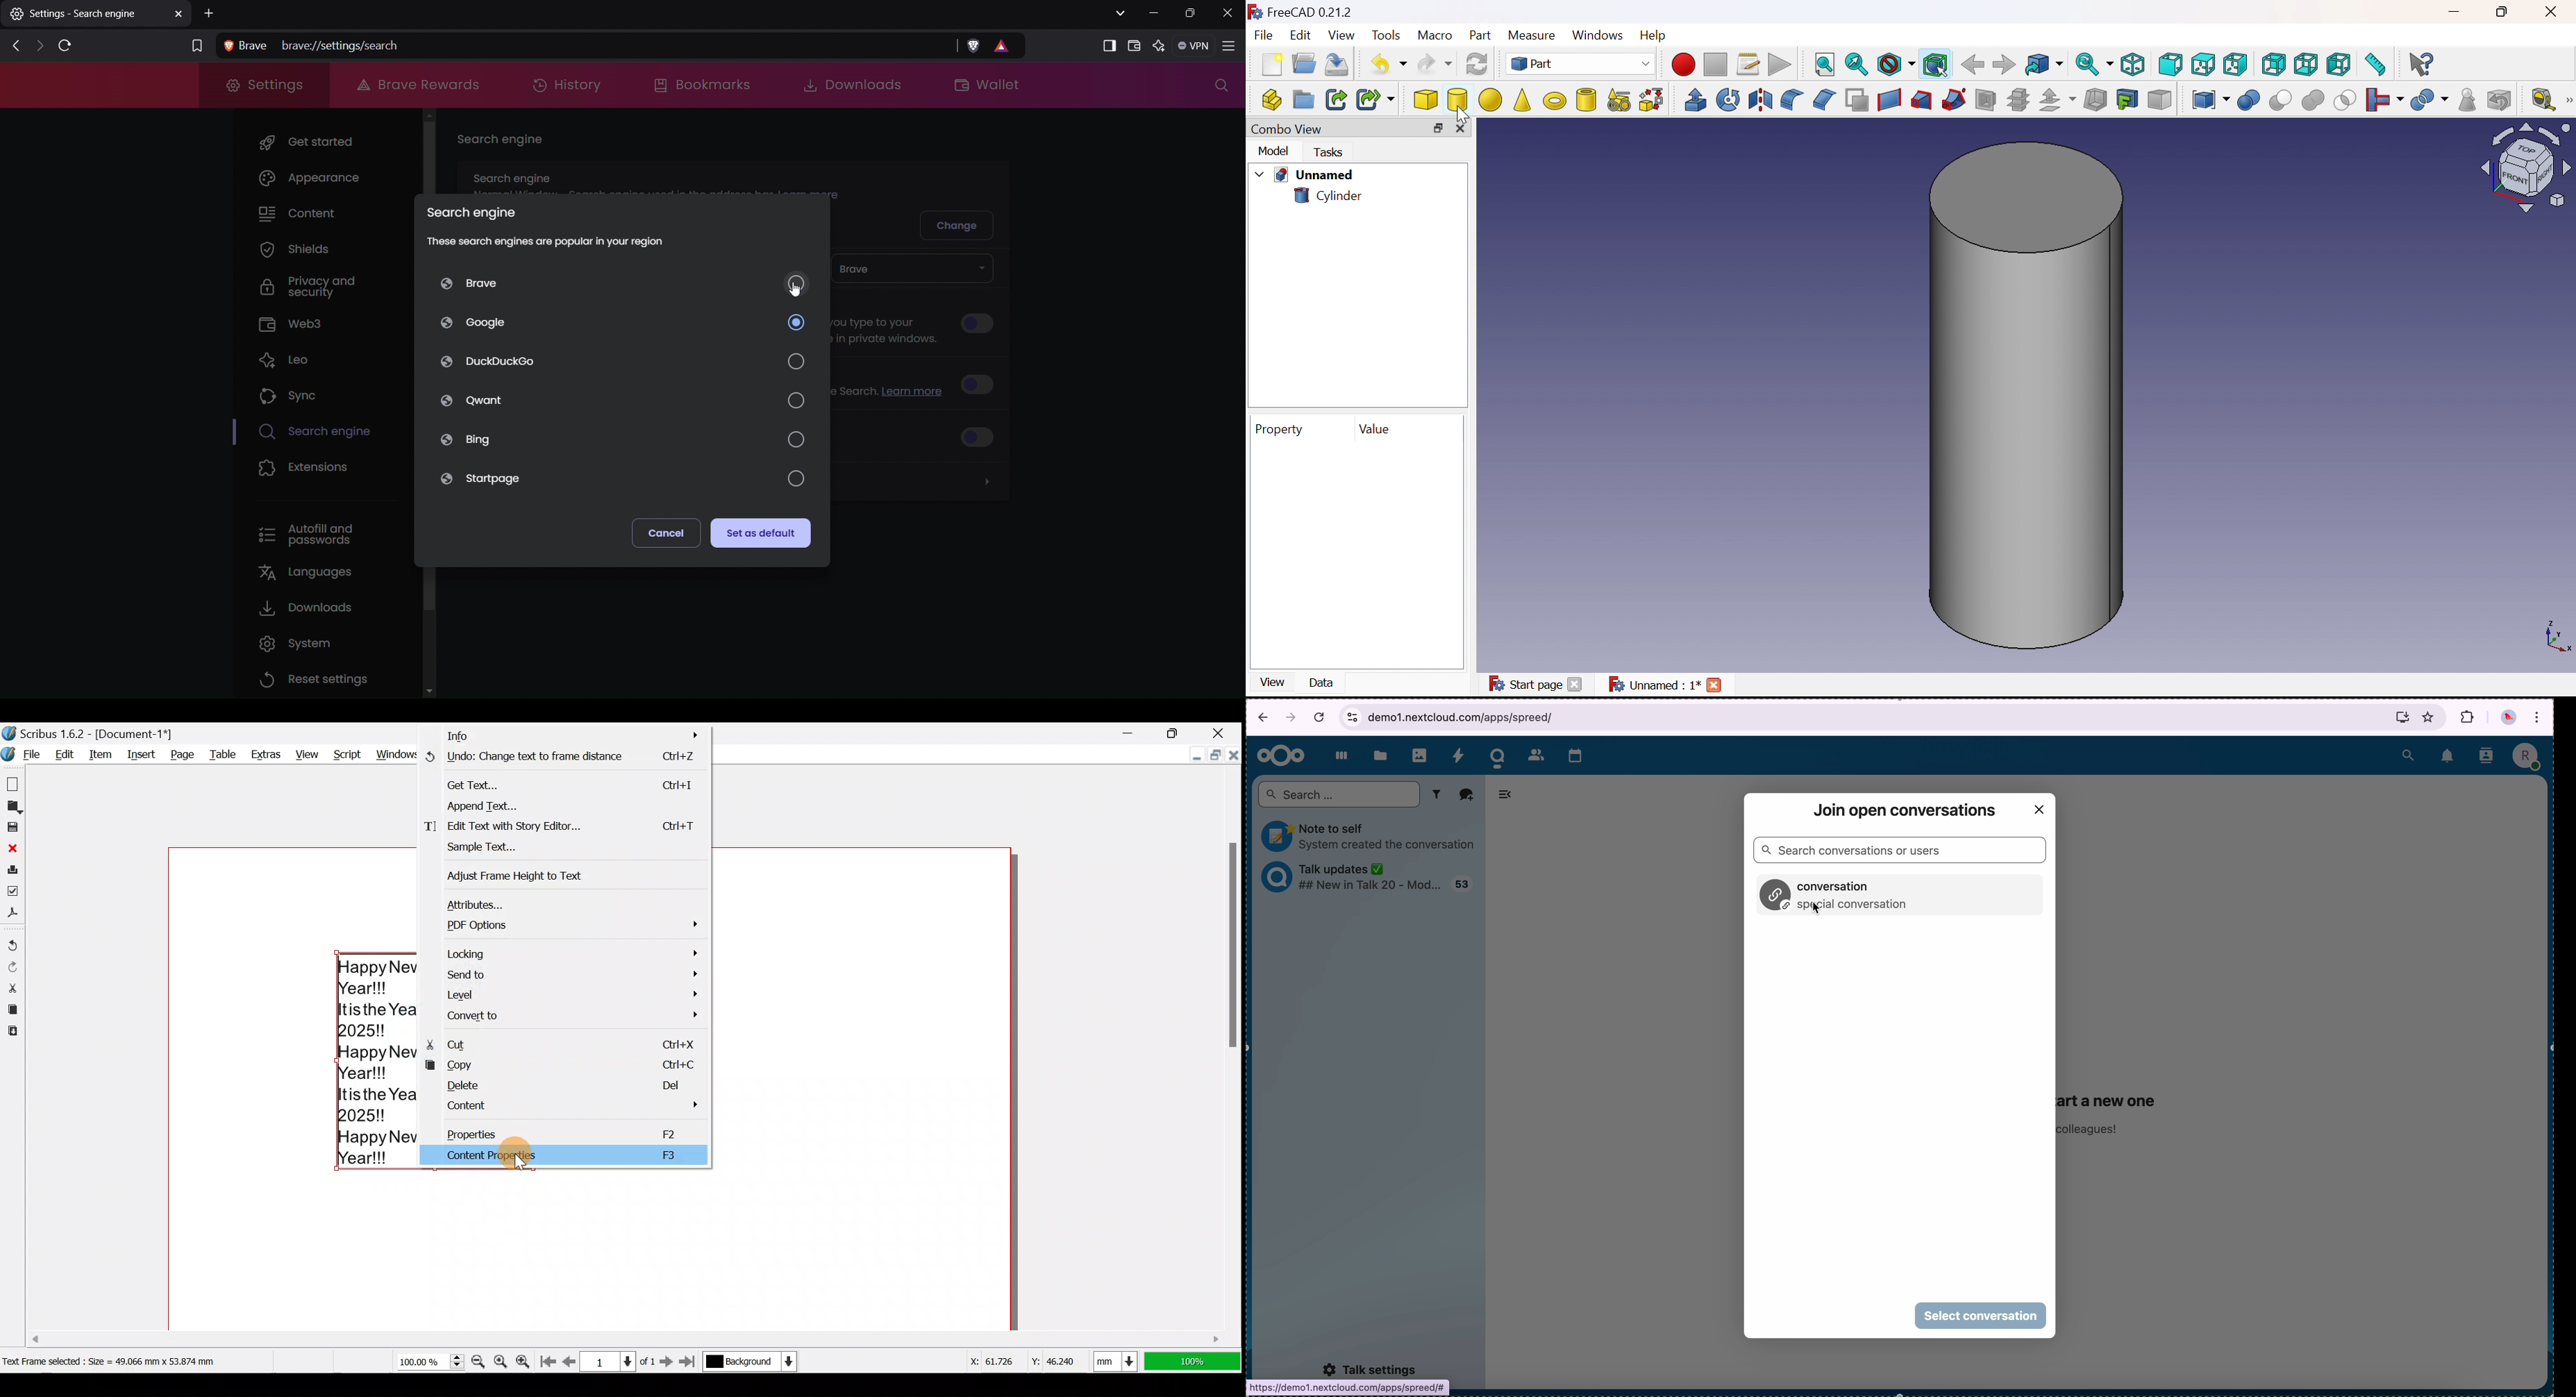 This screenshot has height=1400, width=2576. Describe the element at coordinates (11, 1010) in the screenshot. I see `Copy` at that location.